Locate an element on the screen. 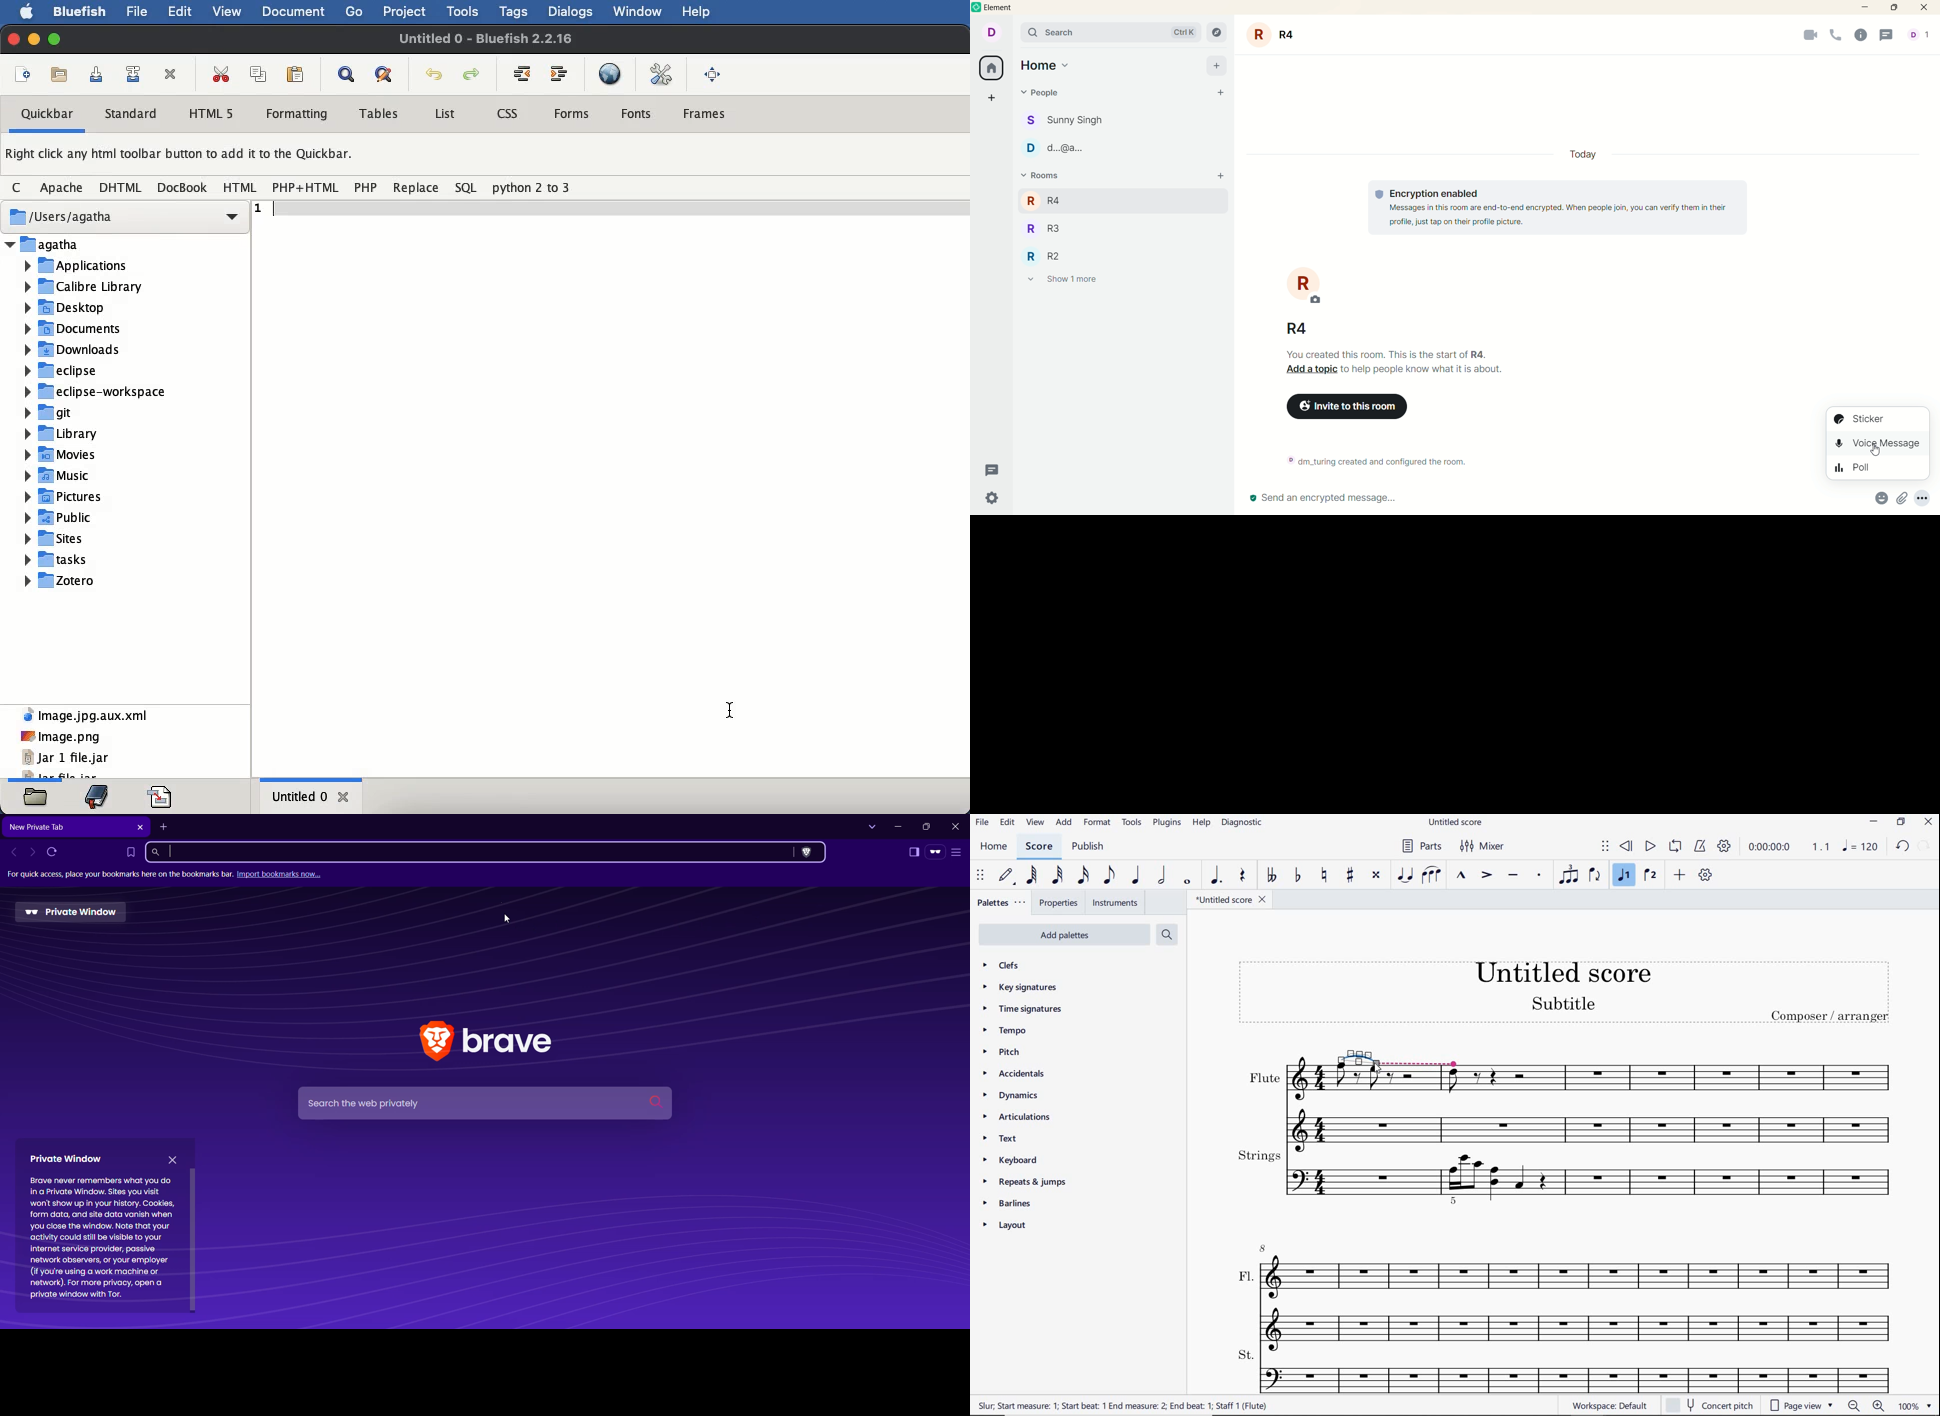 This screenshot has width=1960, height=1428. Bookmark this Tab is located at coordinates (131, 853).